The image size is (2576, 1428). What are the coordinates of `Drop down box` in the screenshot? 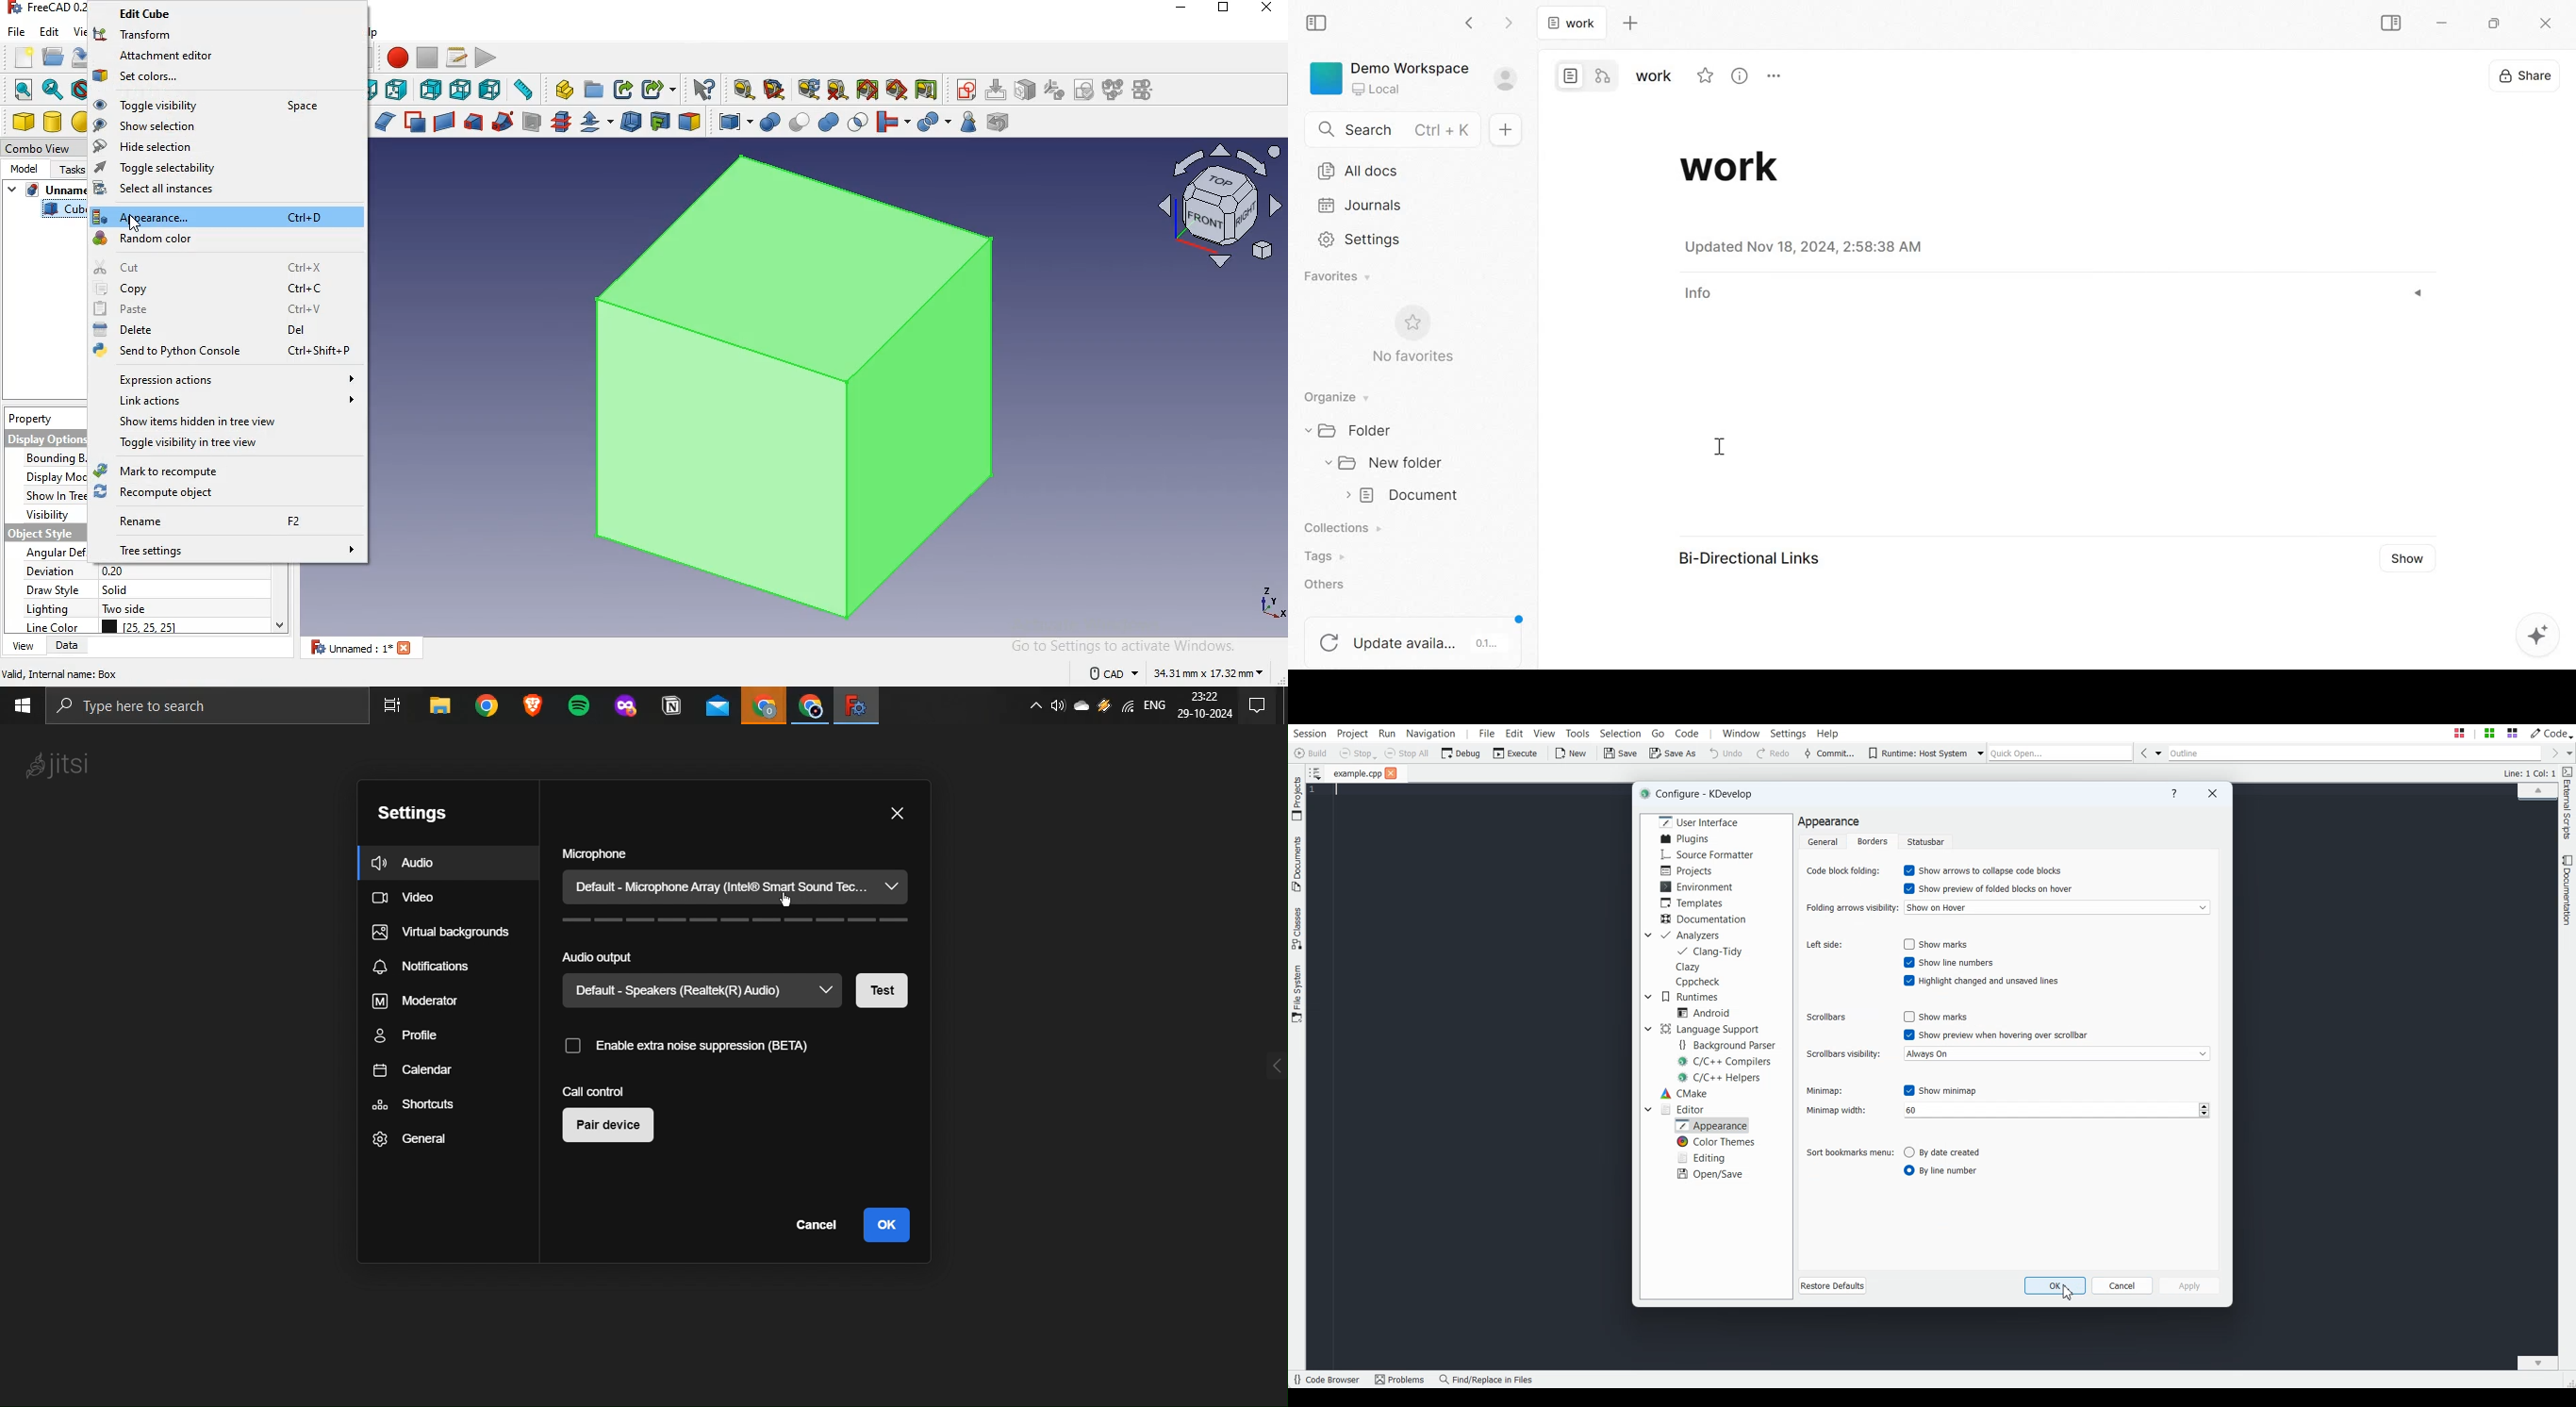 It's located at (1647, 935).